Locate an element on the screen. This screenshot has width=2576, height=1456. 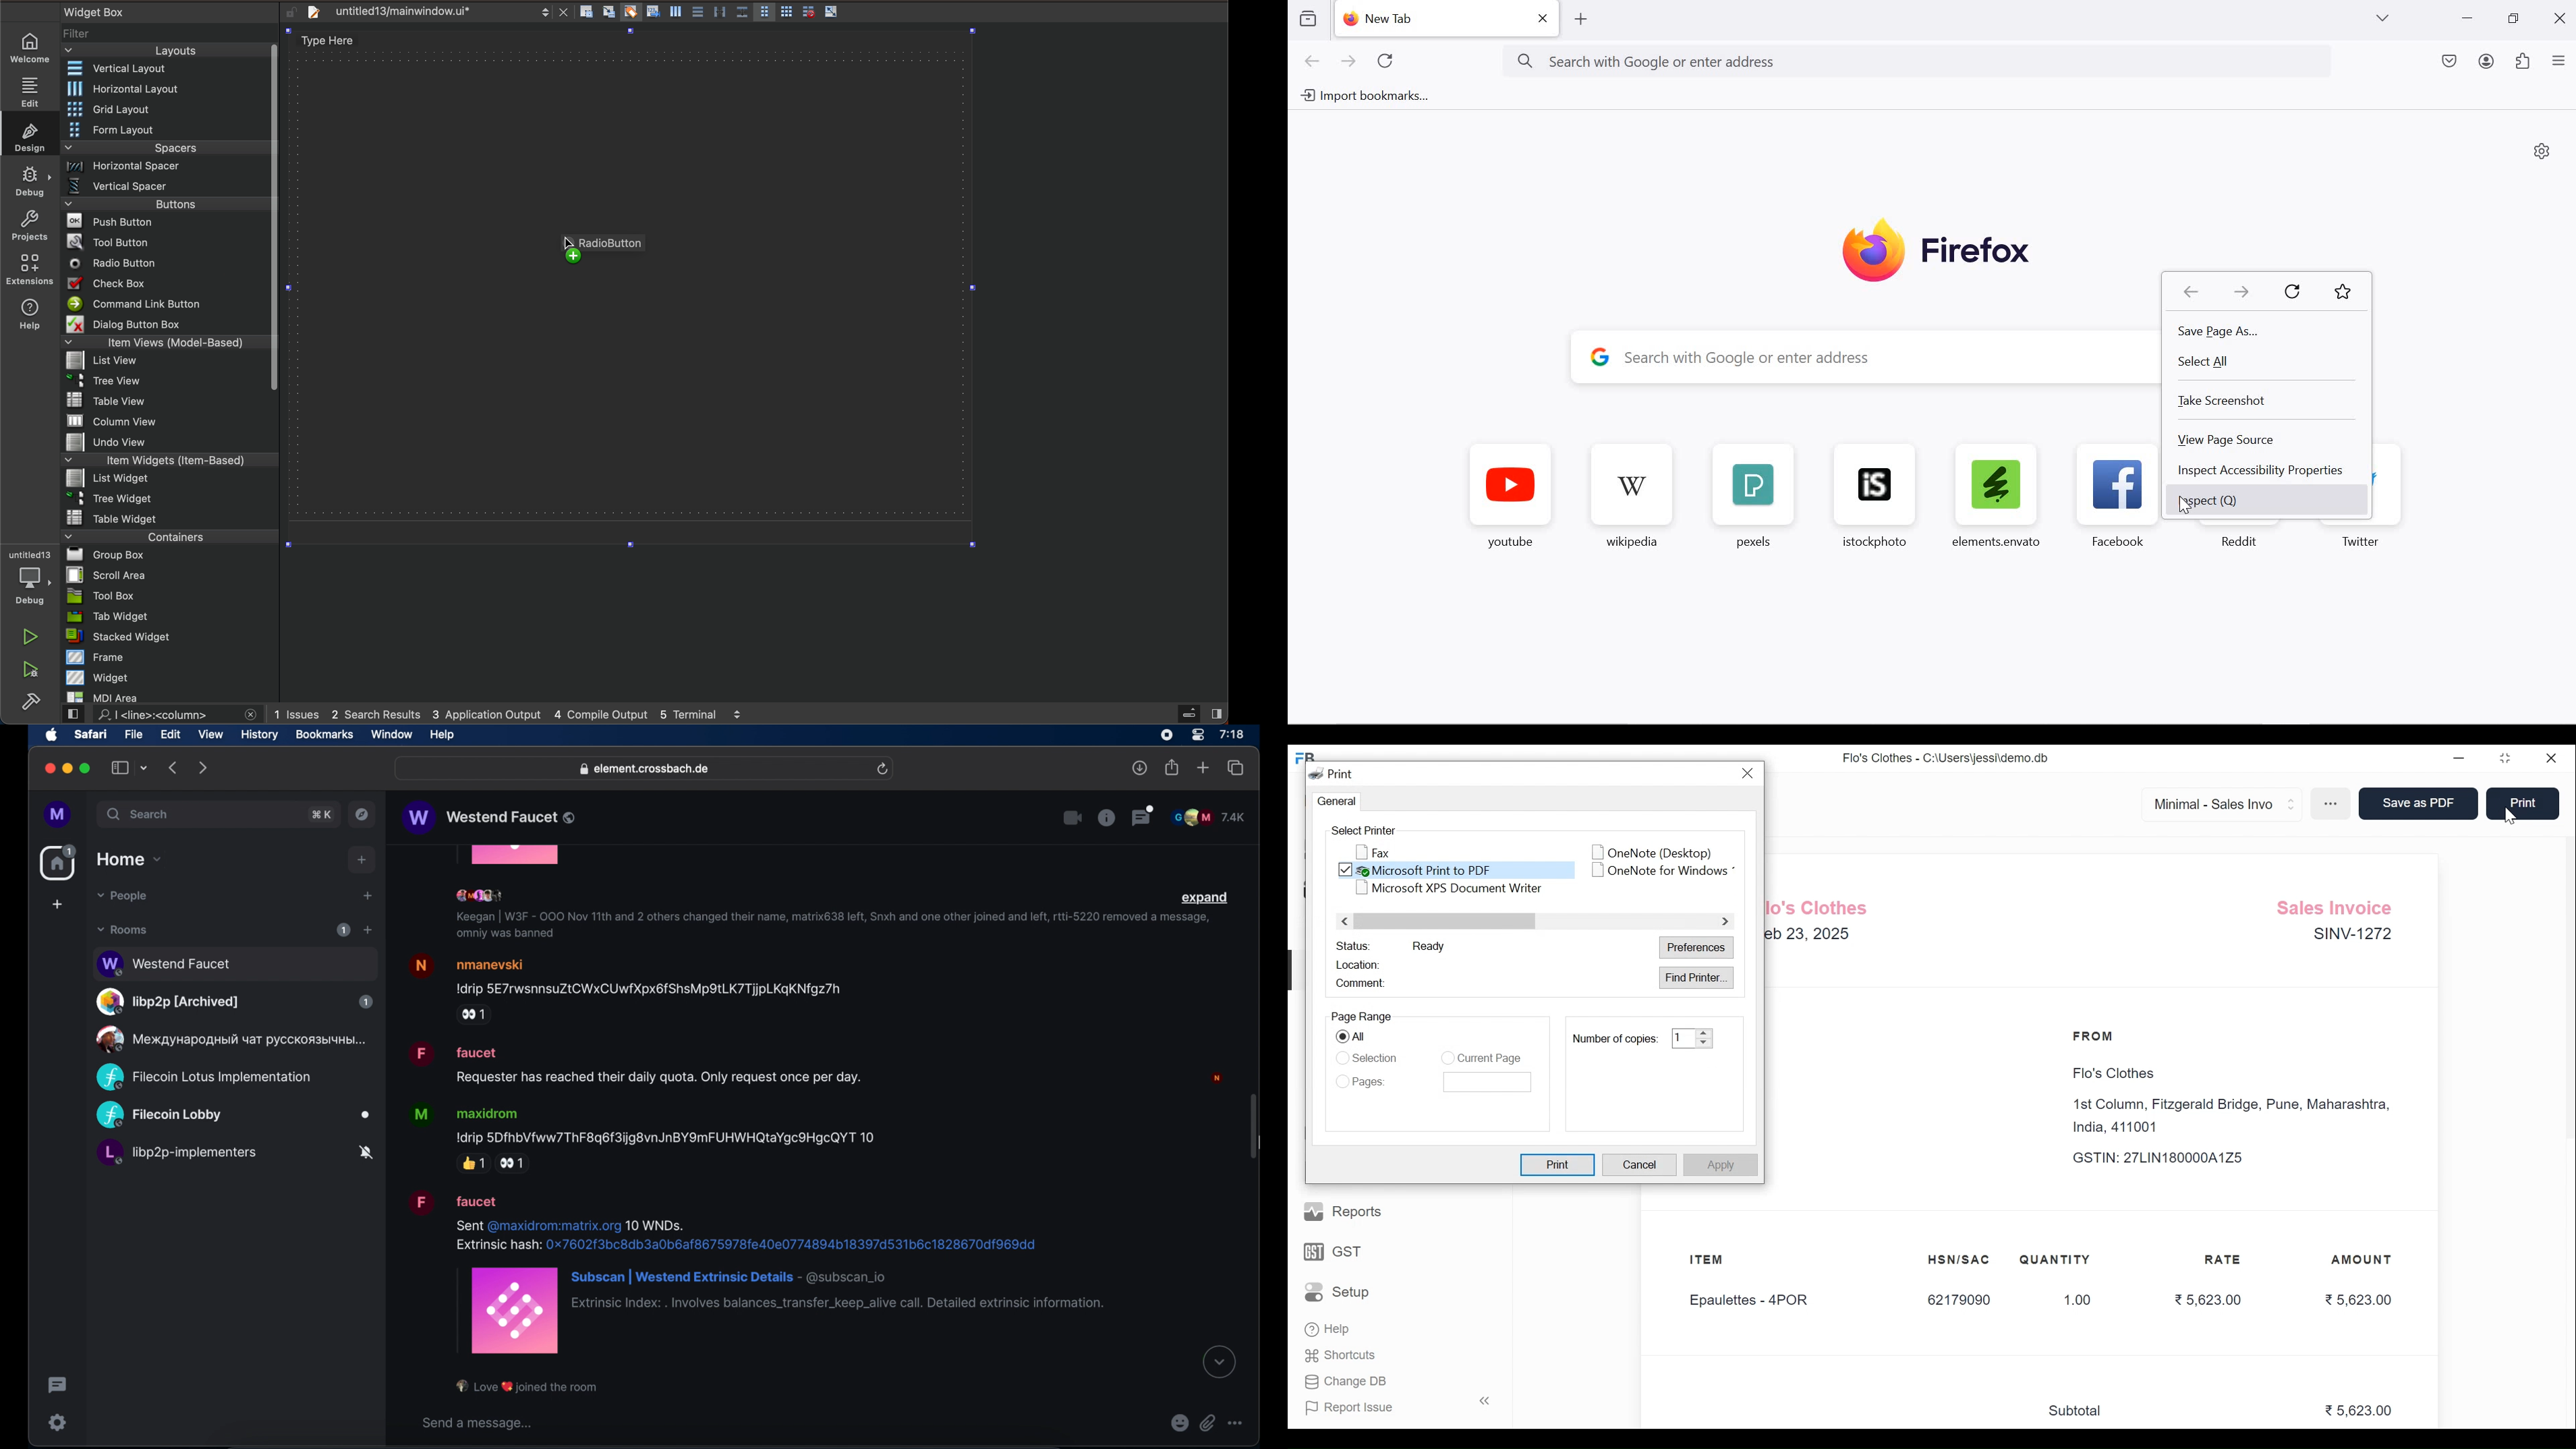
Change DB is located at coordinates (1345, 1381).